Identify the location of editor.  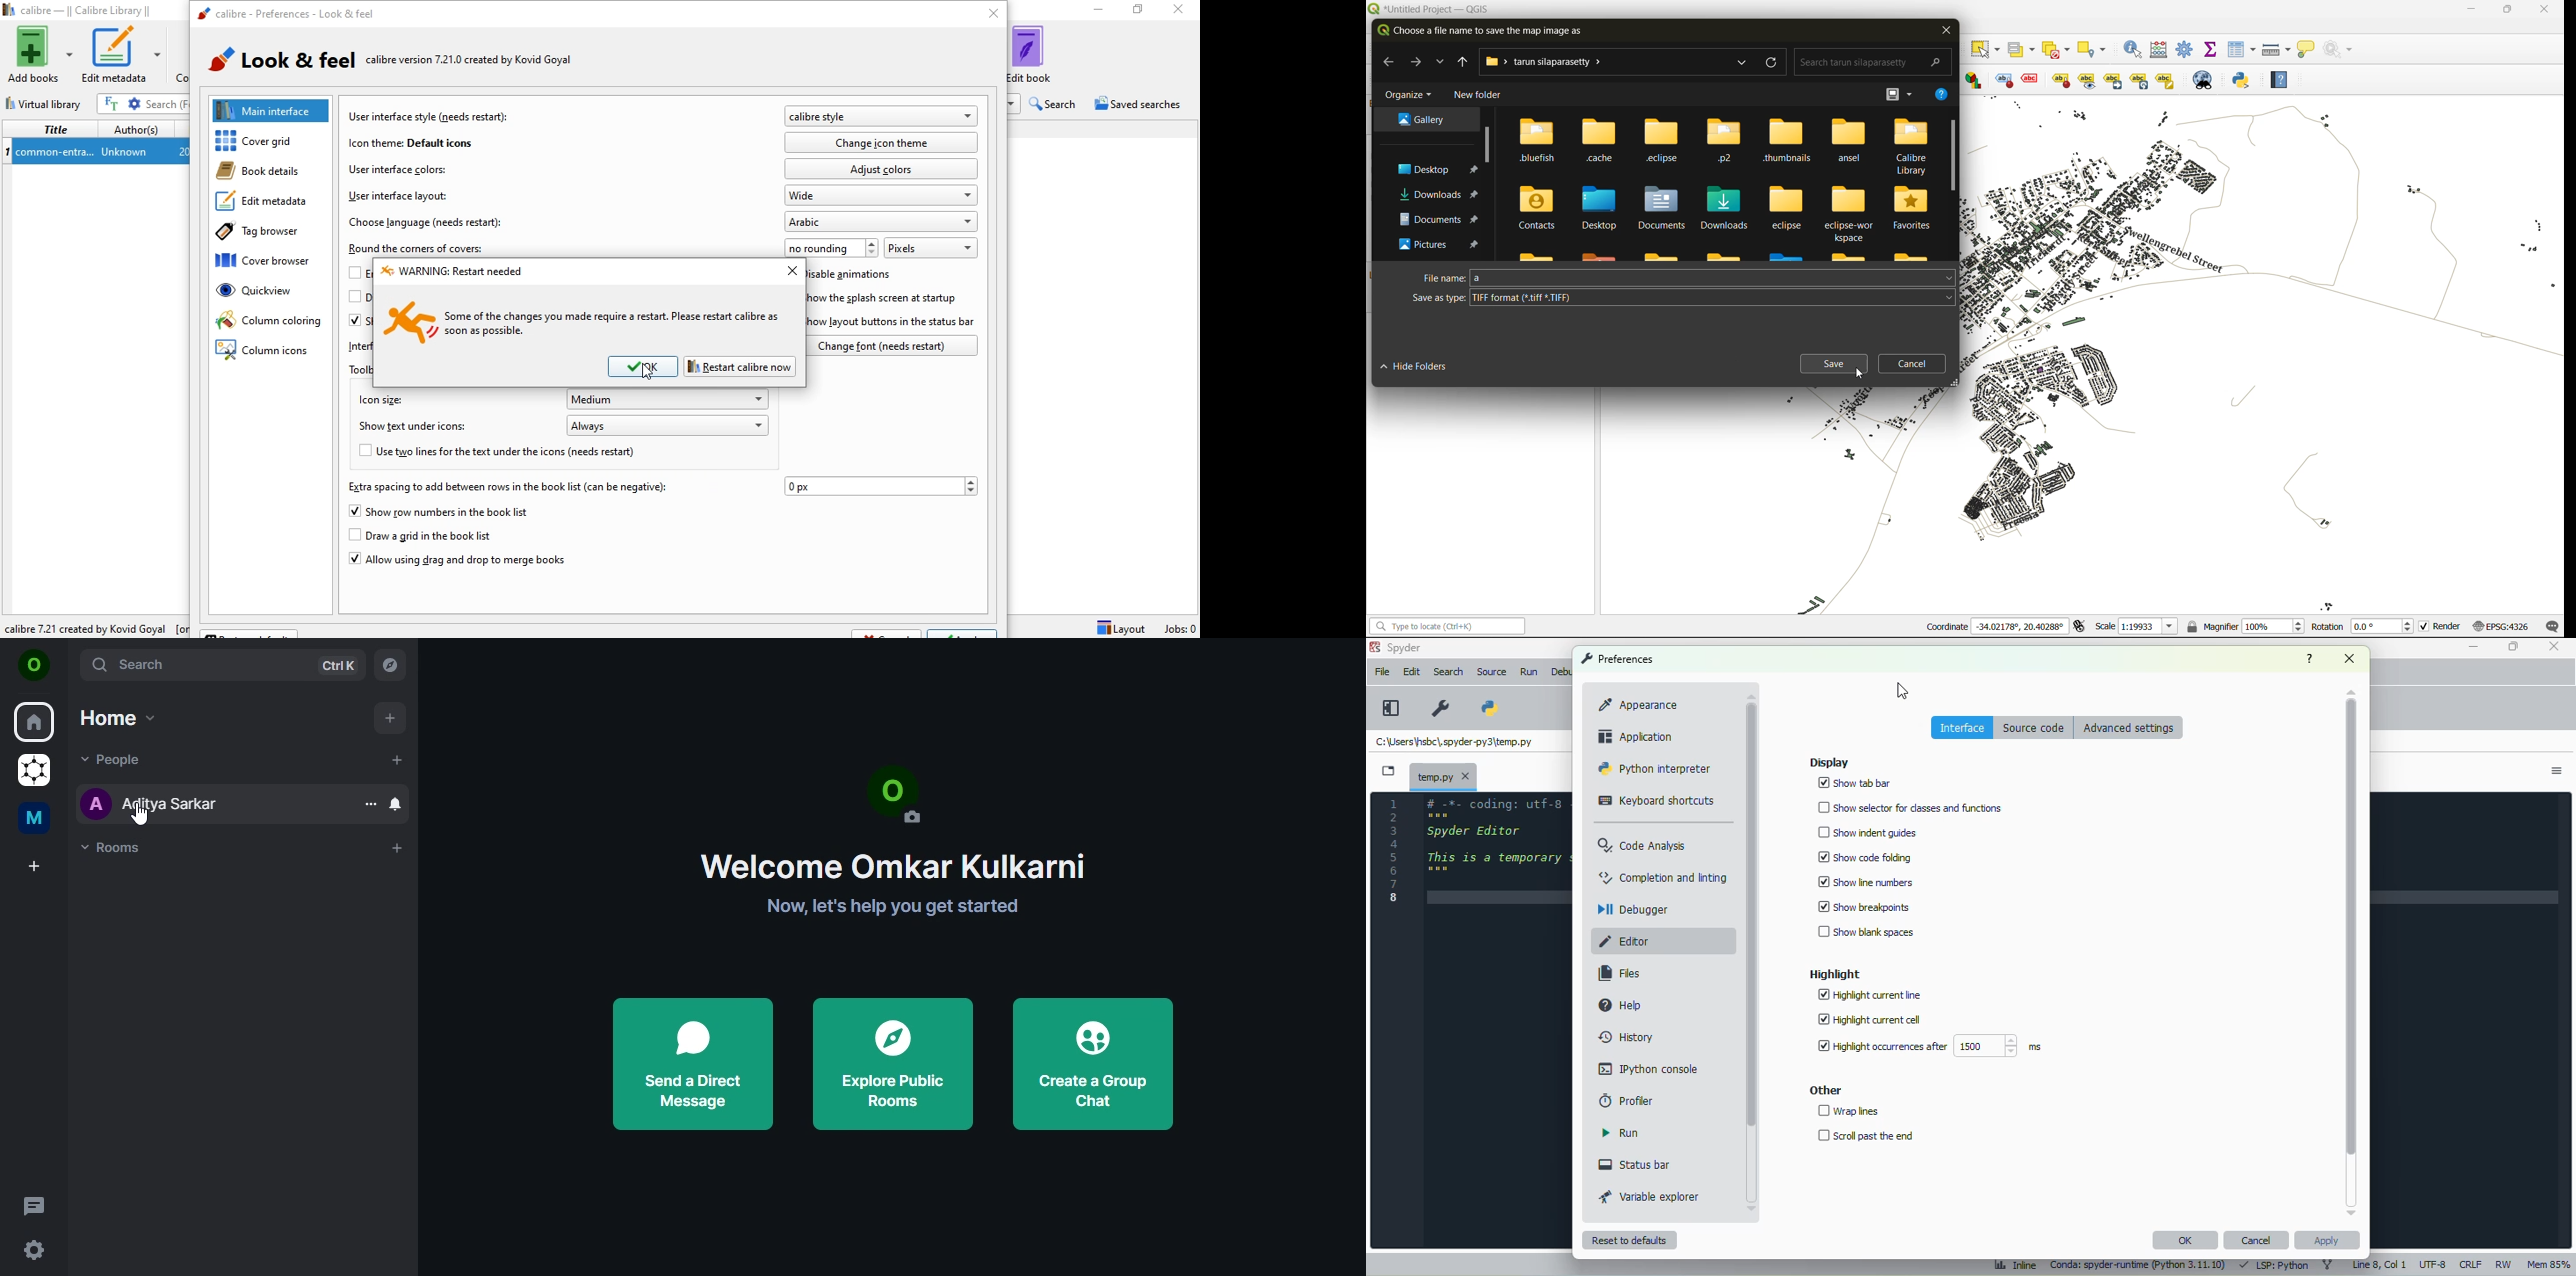
(1627, 942).